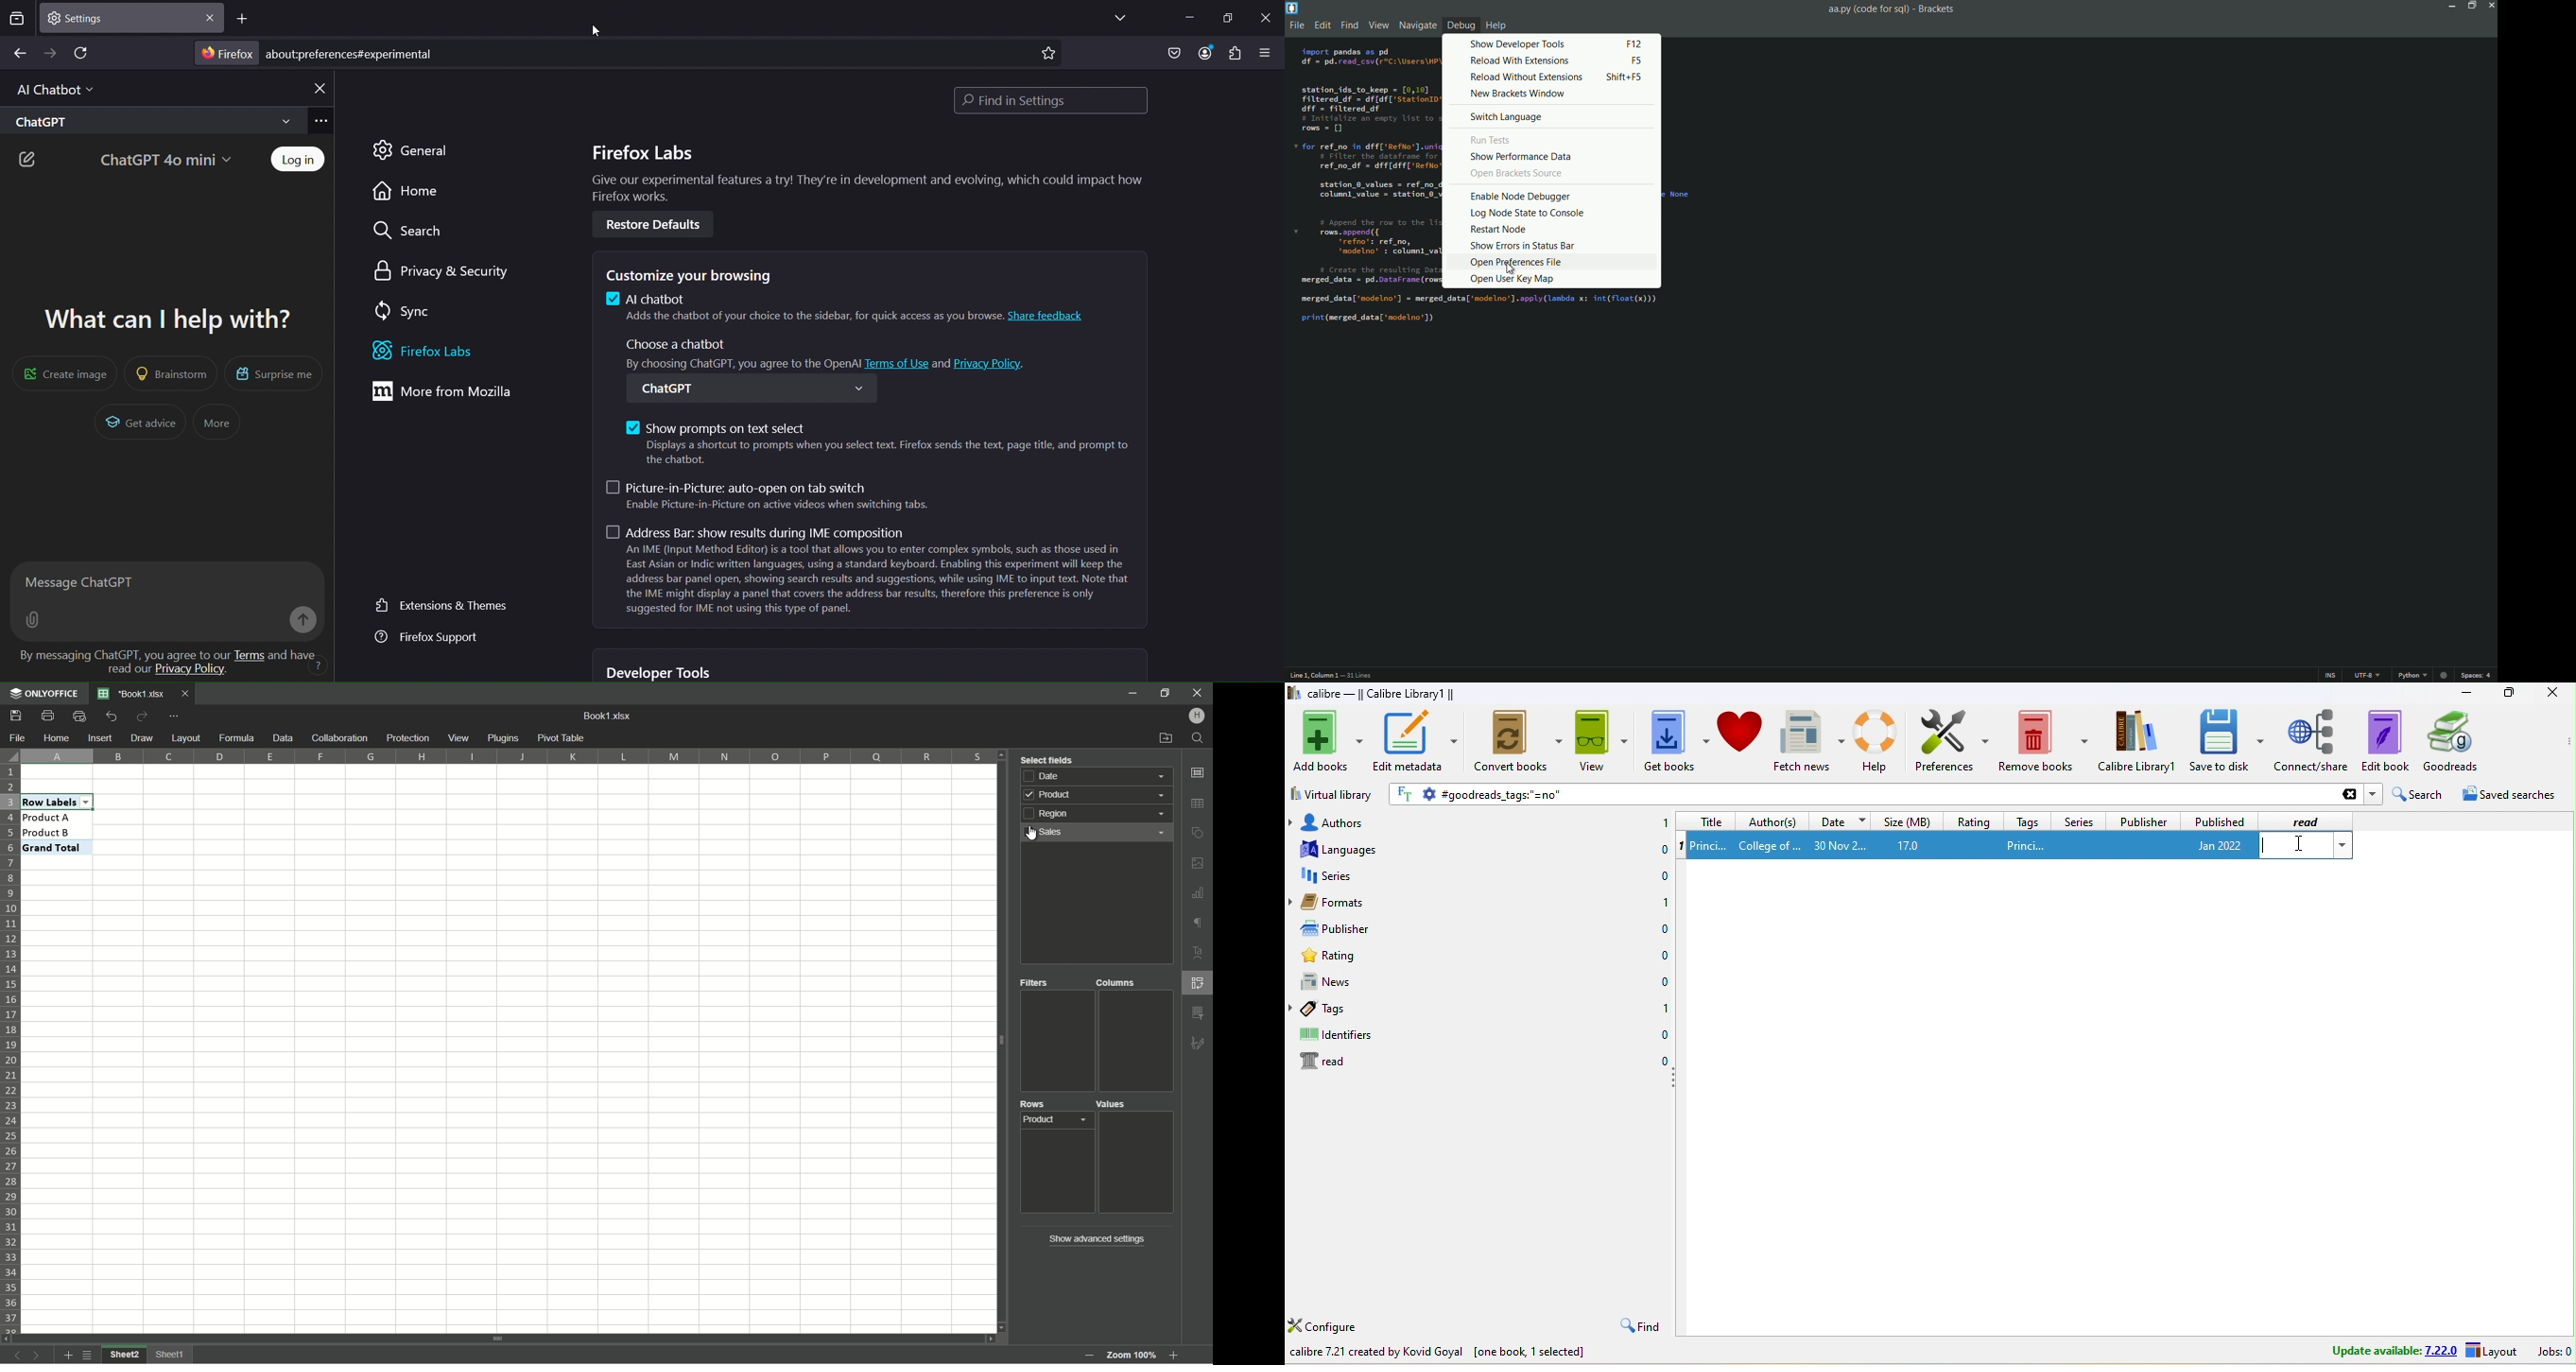 The height and width of the screenshot is (1372, 2576). I want to click on debug menu, so click(1461, 23).